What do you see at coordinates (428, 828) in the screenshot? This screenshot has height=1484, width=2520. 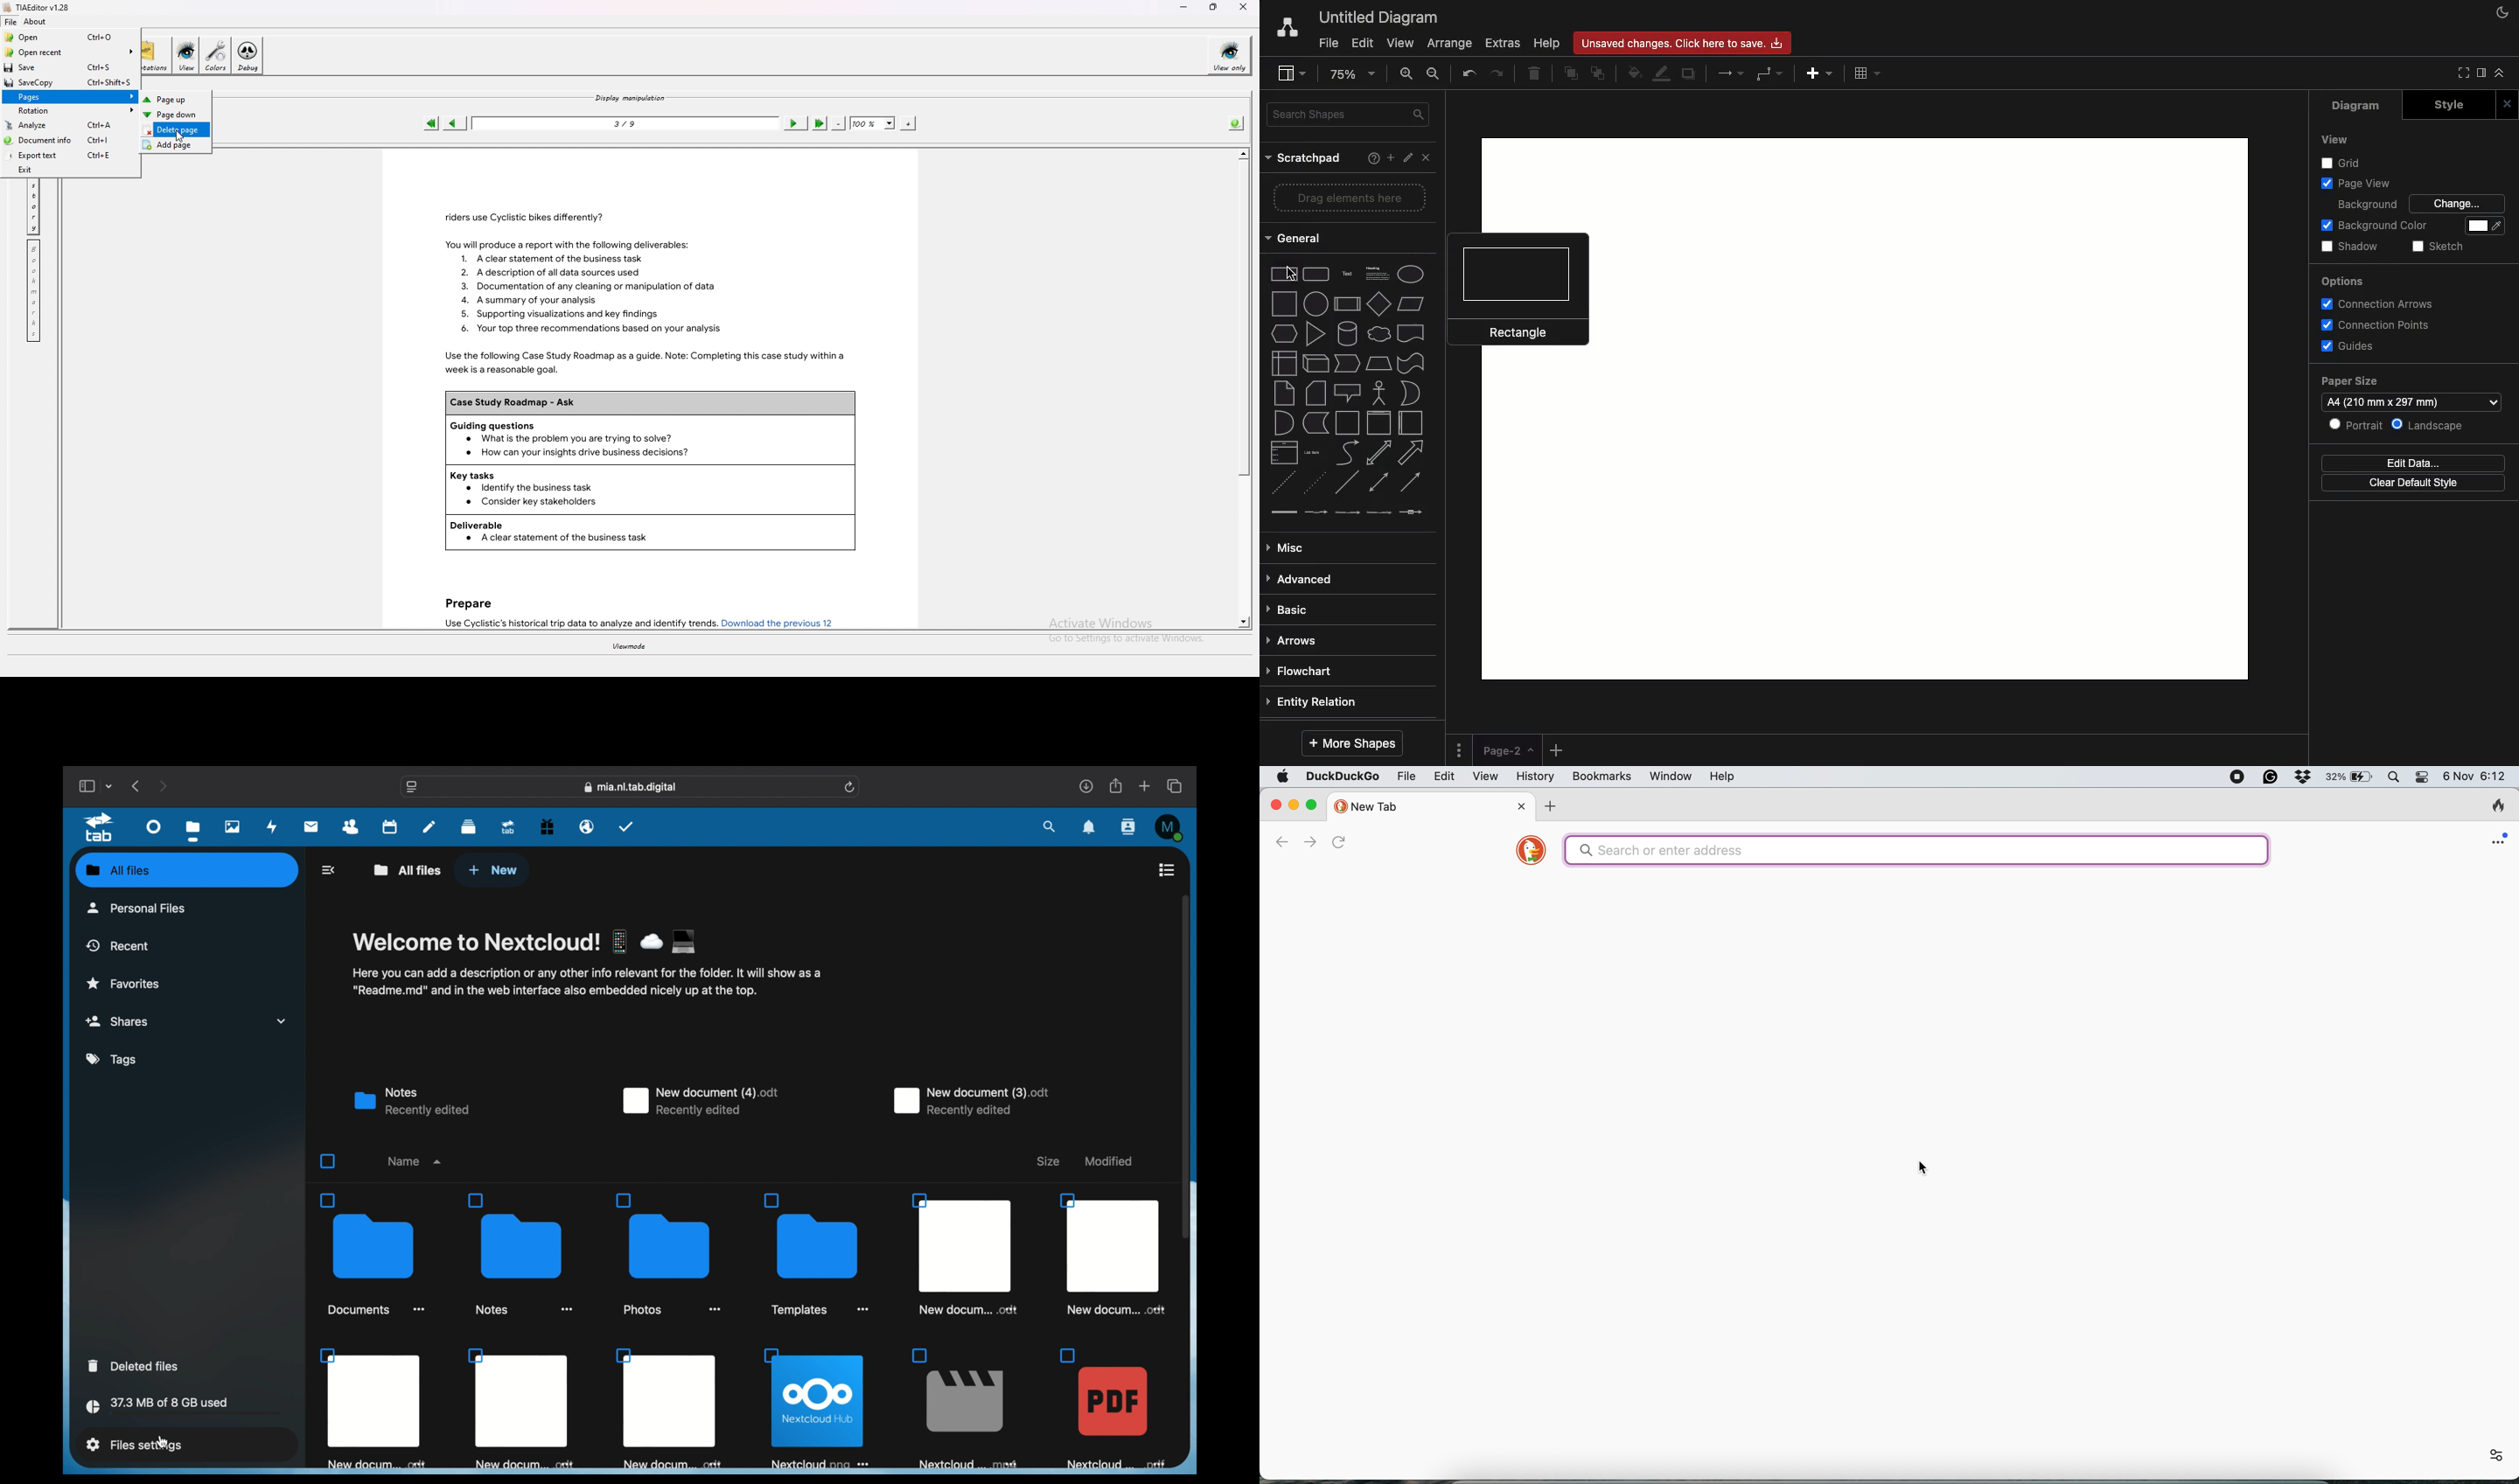 I see `notes` at bounding box center [428, 828].